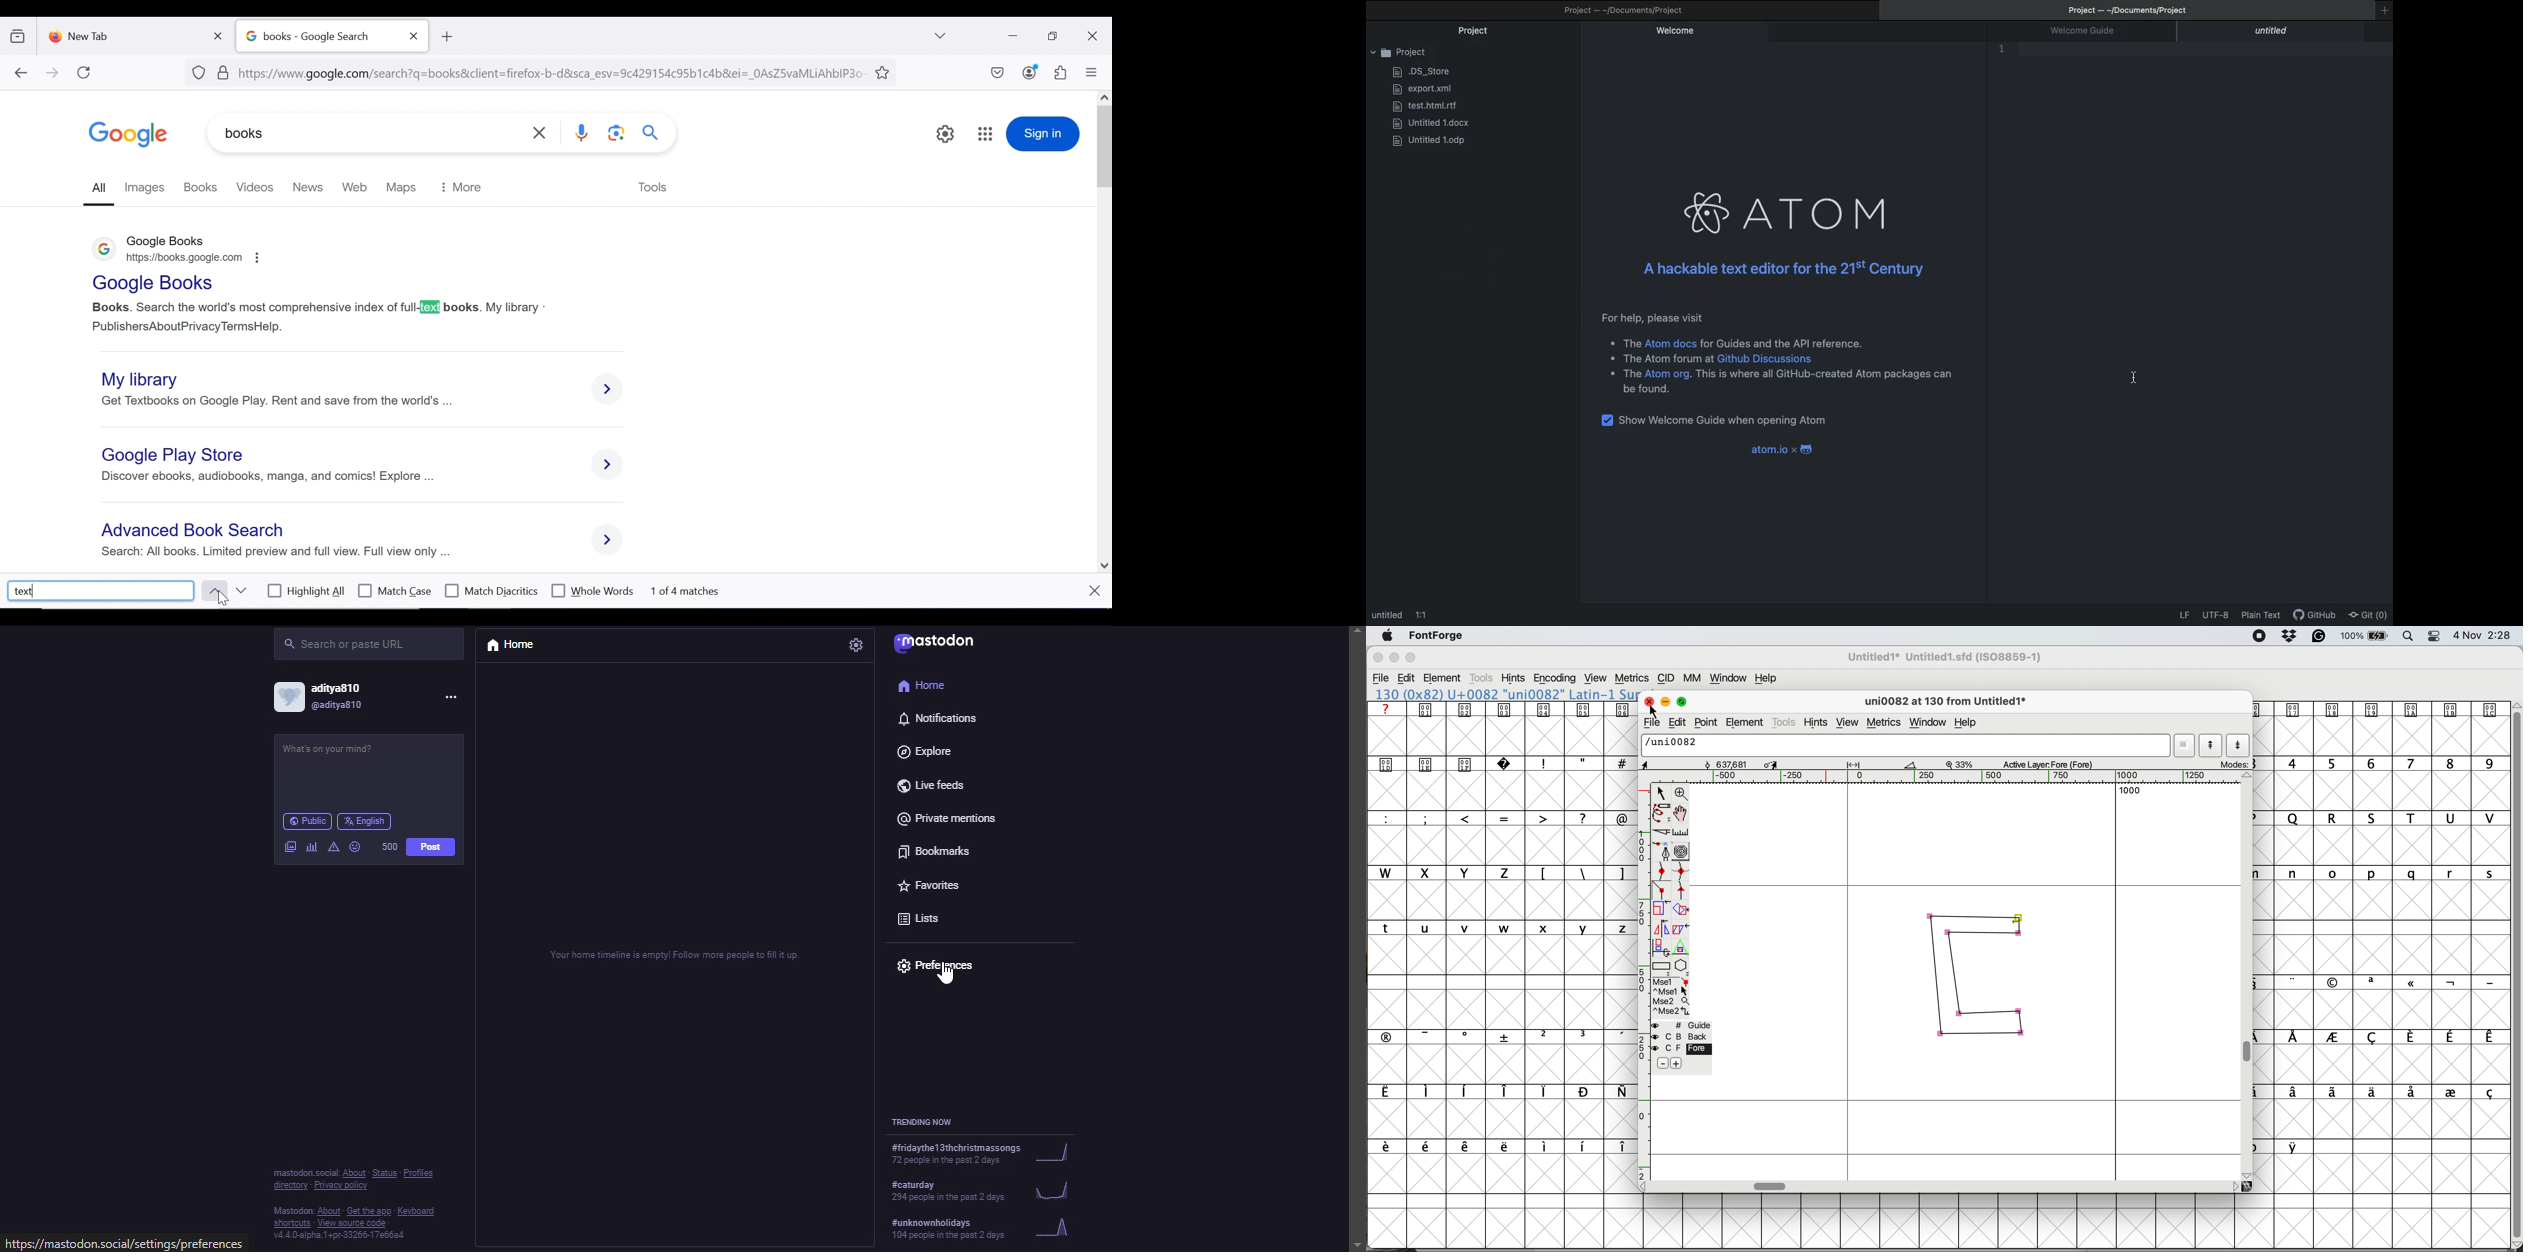 The width and height of the screenshot is (2548, 1260). What do you see at coordinates (1378, 658) in the screenshot?
I see `close` at bounding box center [1378, 658].